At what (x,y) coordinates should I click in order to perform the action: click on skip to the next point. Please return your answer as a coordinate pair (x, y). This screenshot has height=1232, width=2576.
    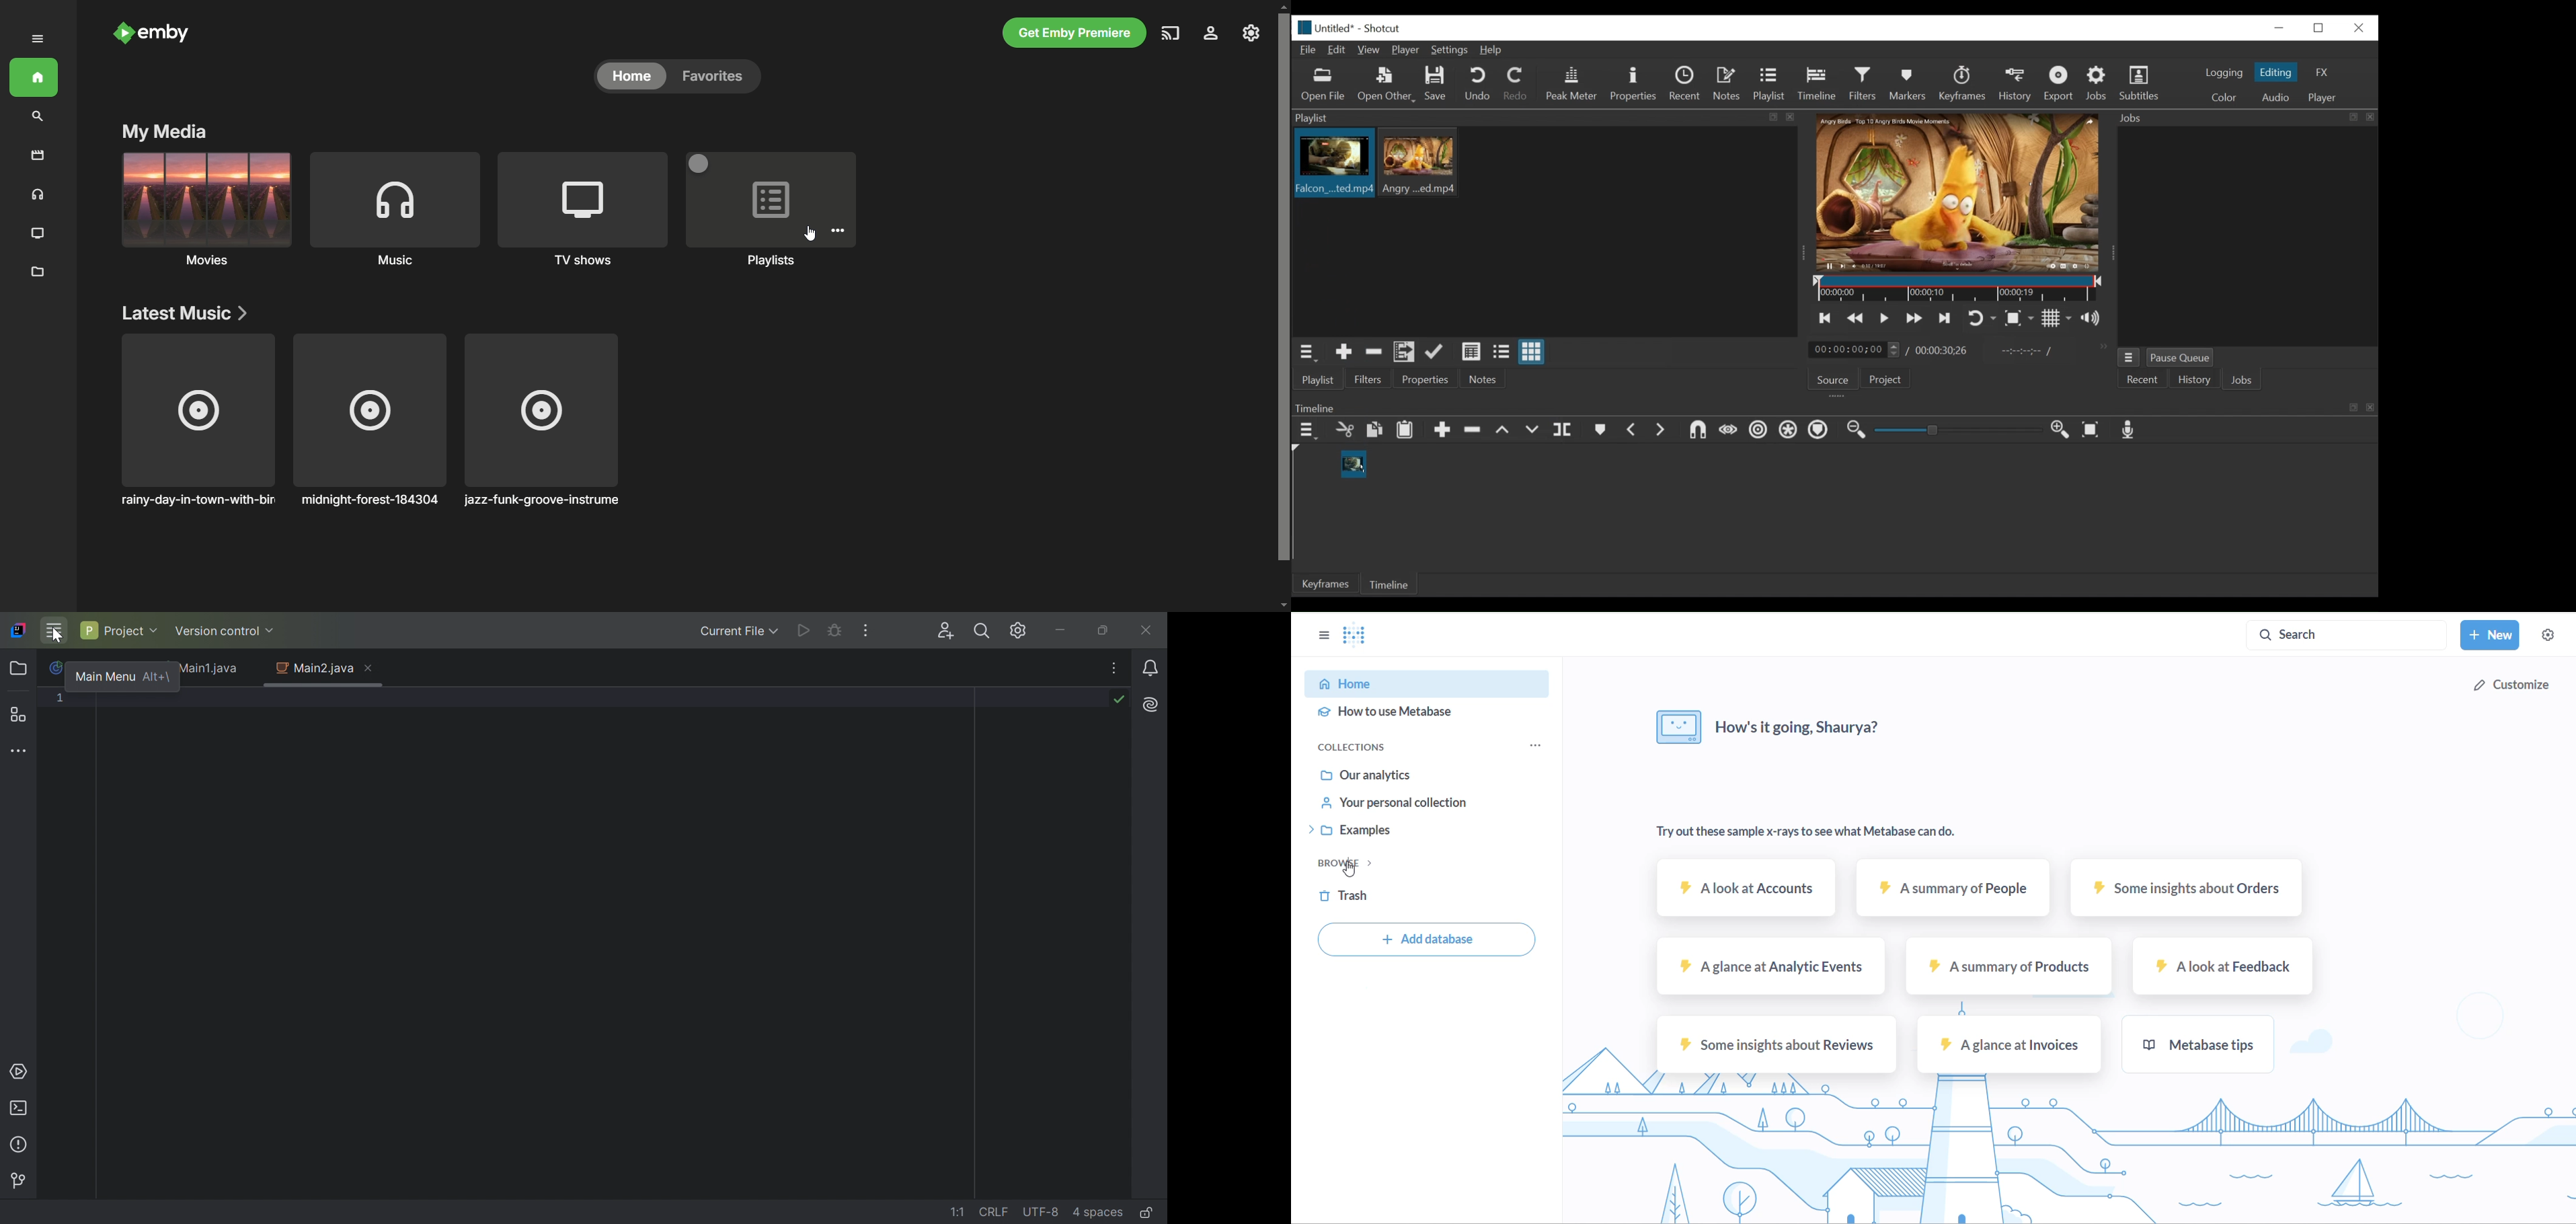
    Looking at the image, I should click on (1947, 318).